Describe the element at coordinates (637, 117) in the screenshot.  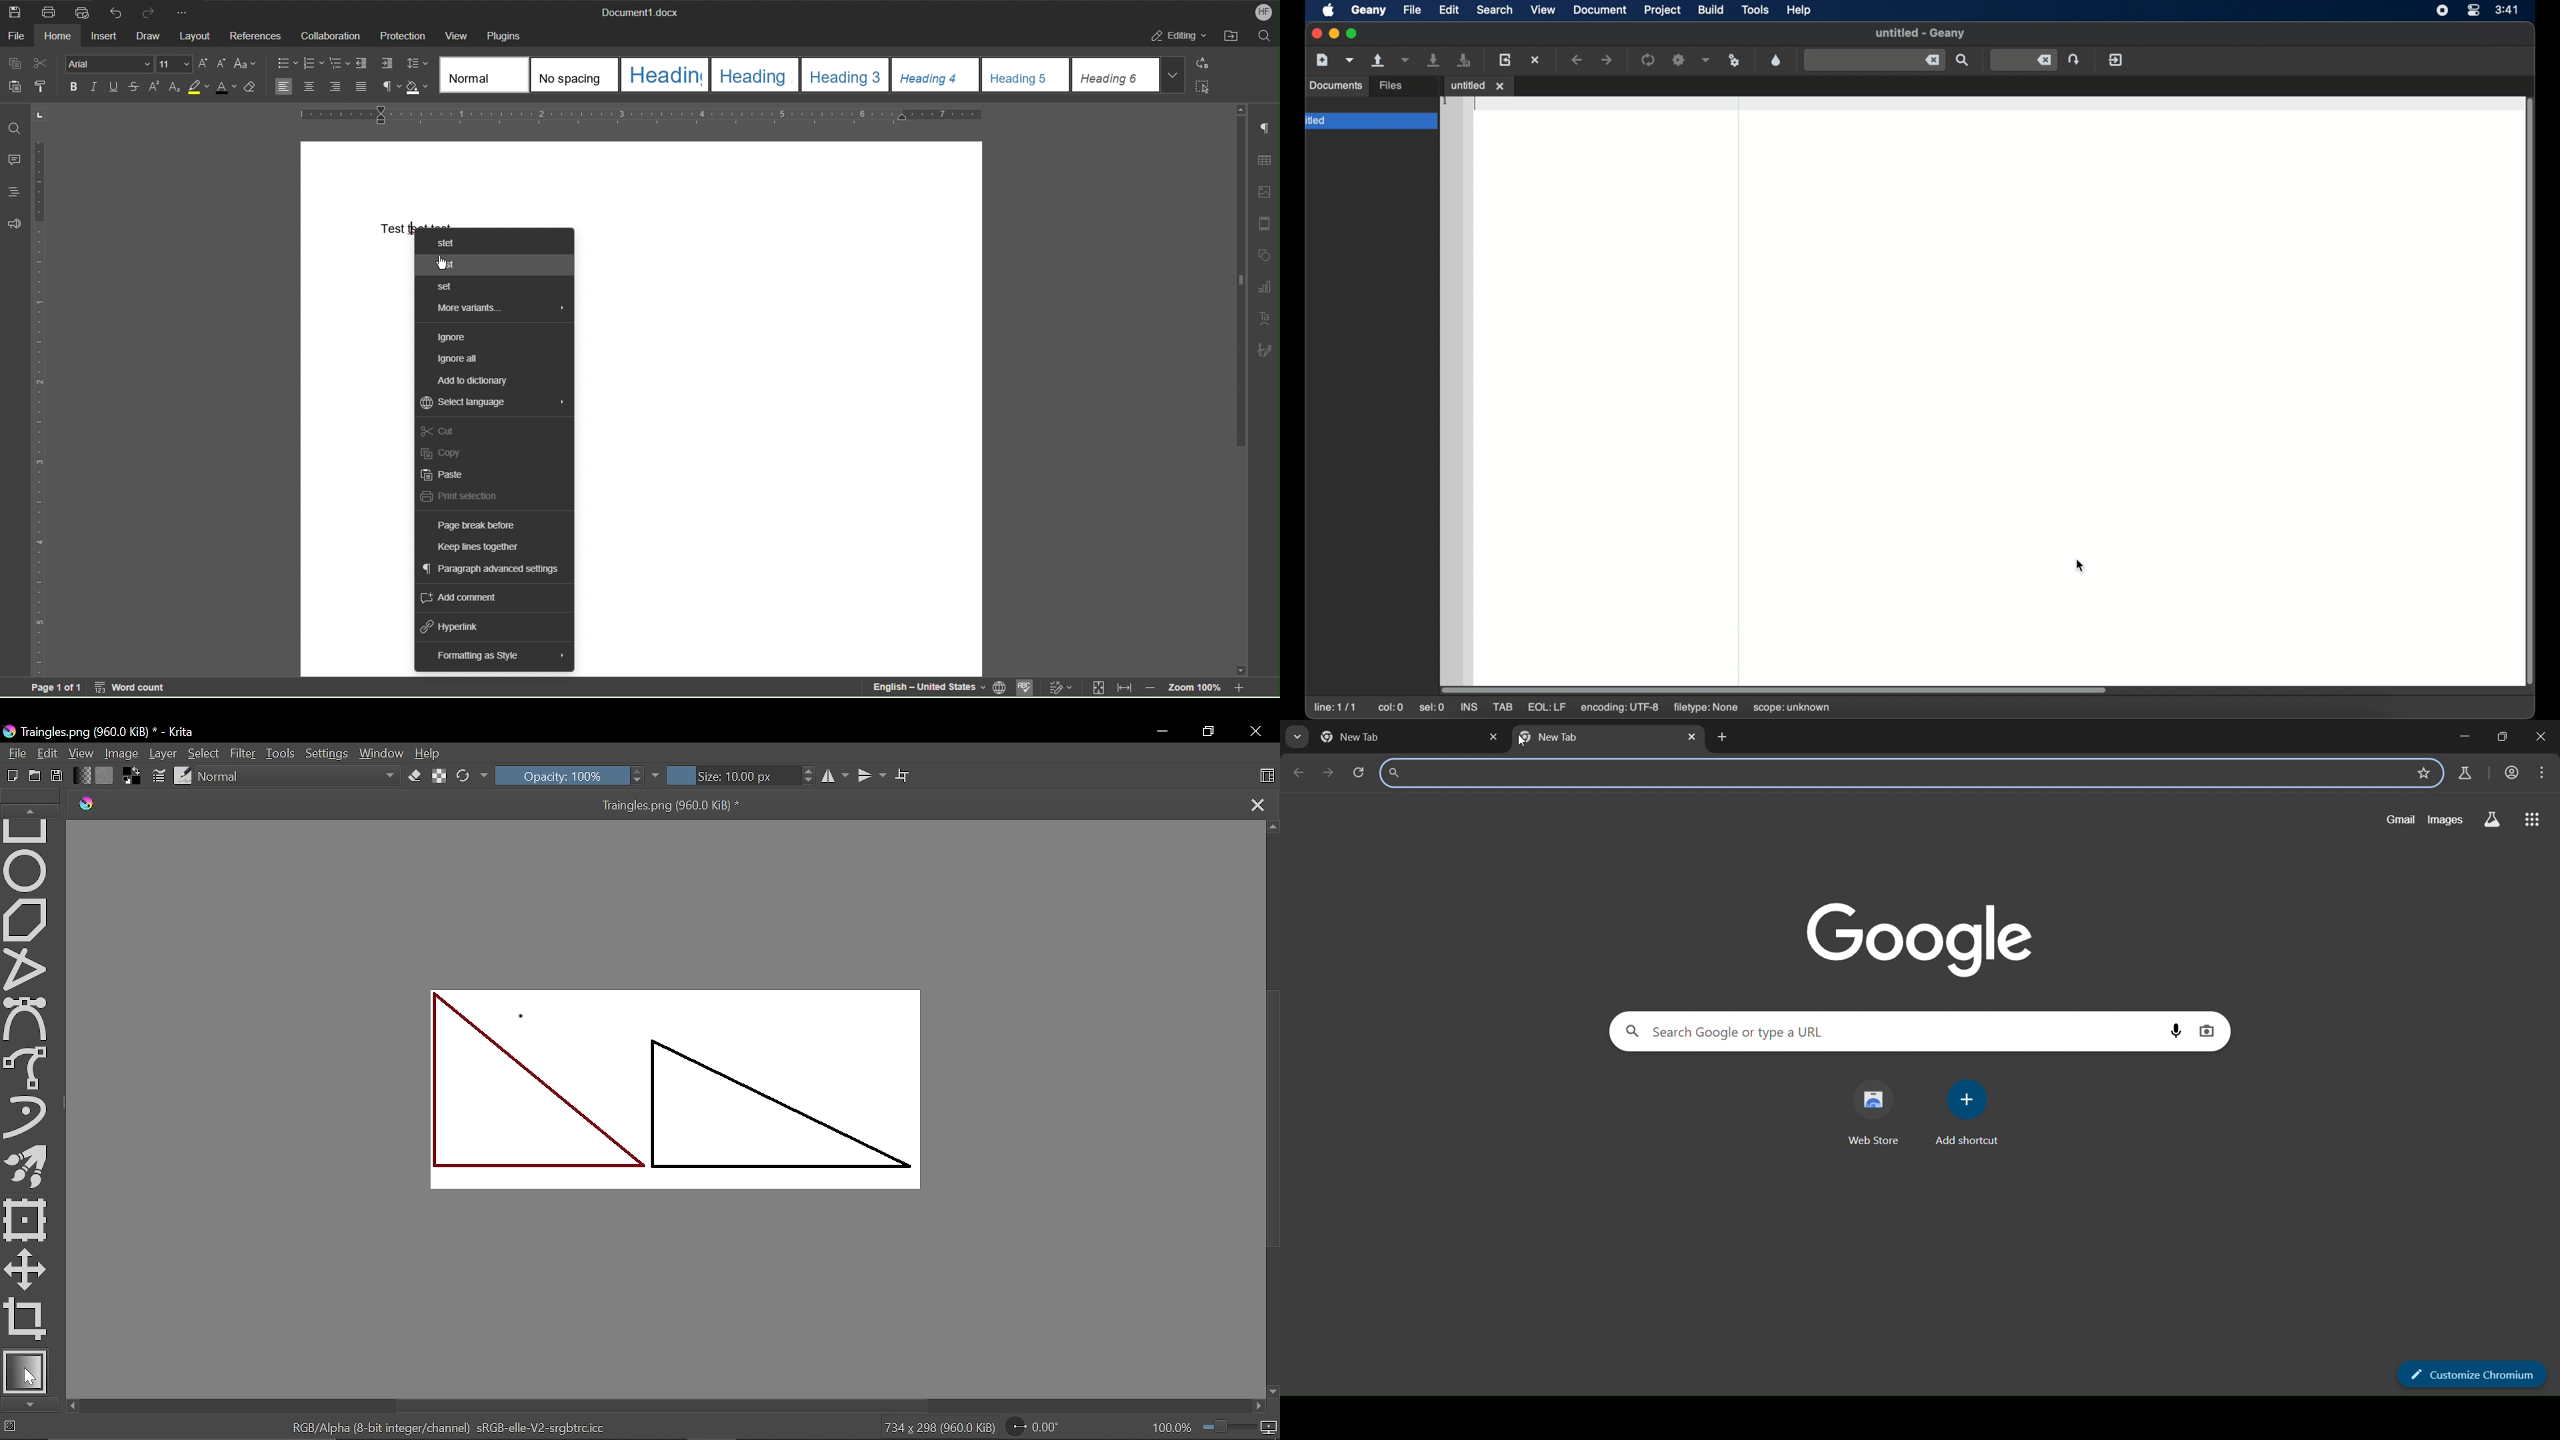
I see `Horizontal Ruler` at that location.